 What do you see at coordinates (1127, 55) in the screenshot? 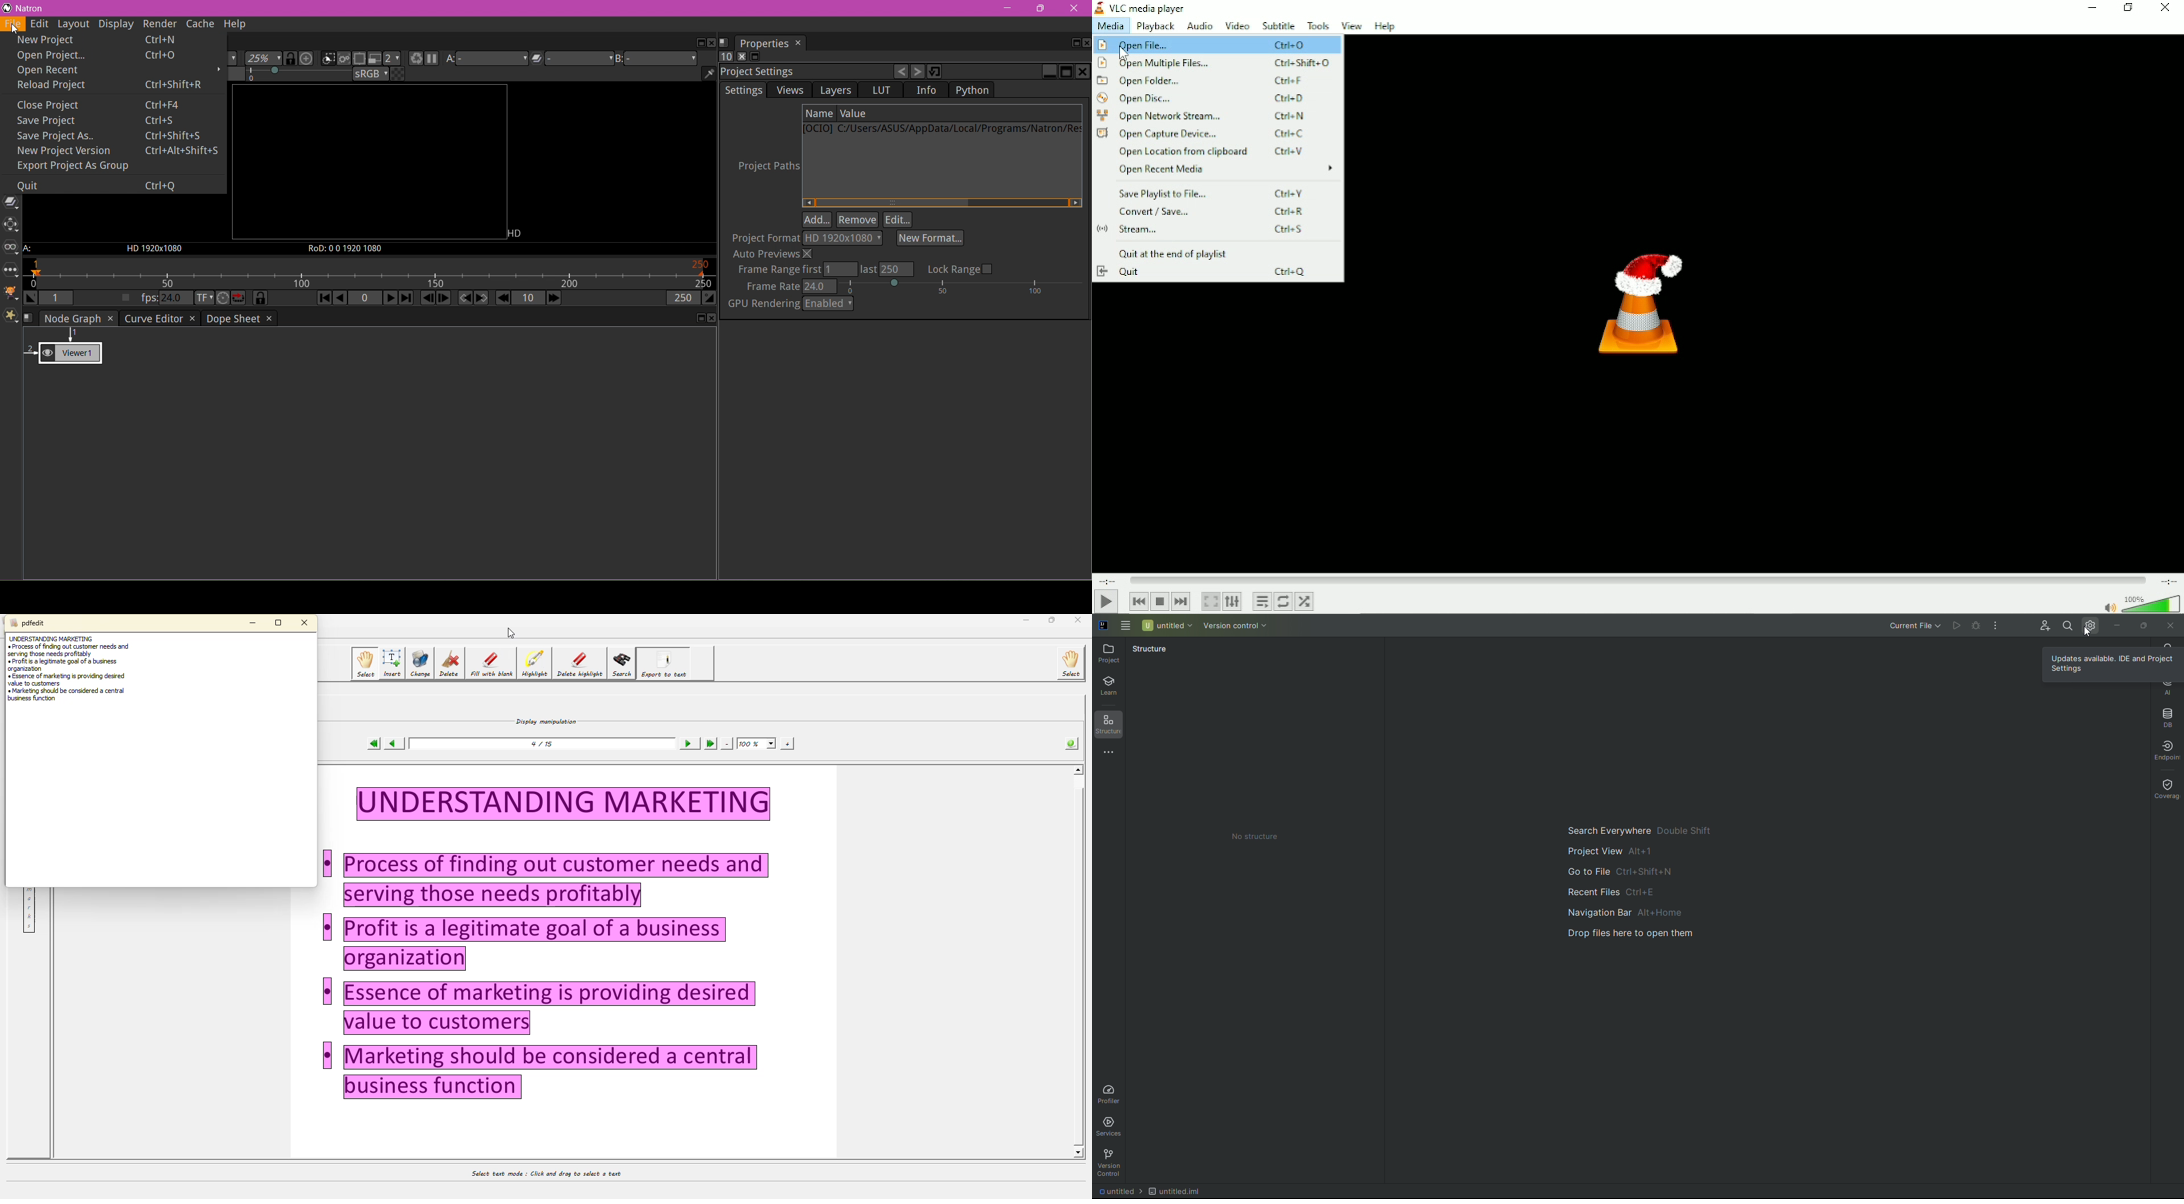
I see `cursor` at bounding box center [1127, 55].